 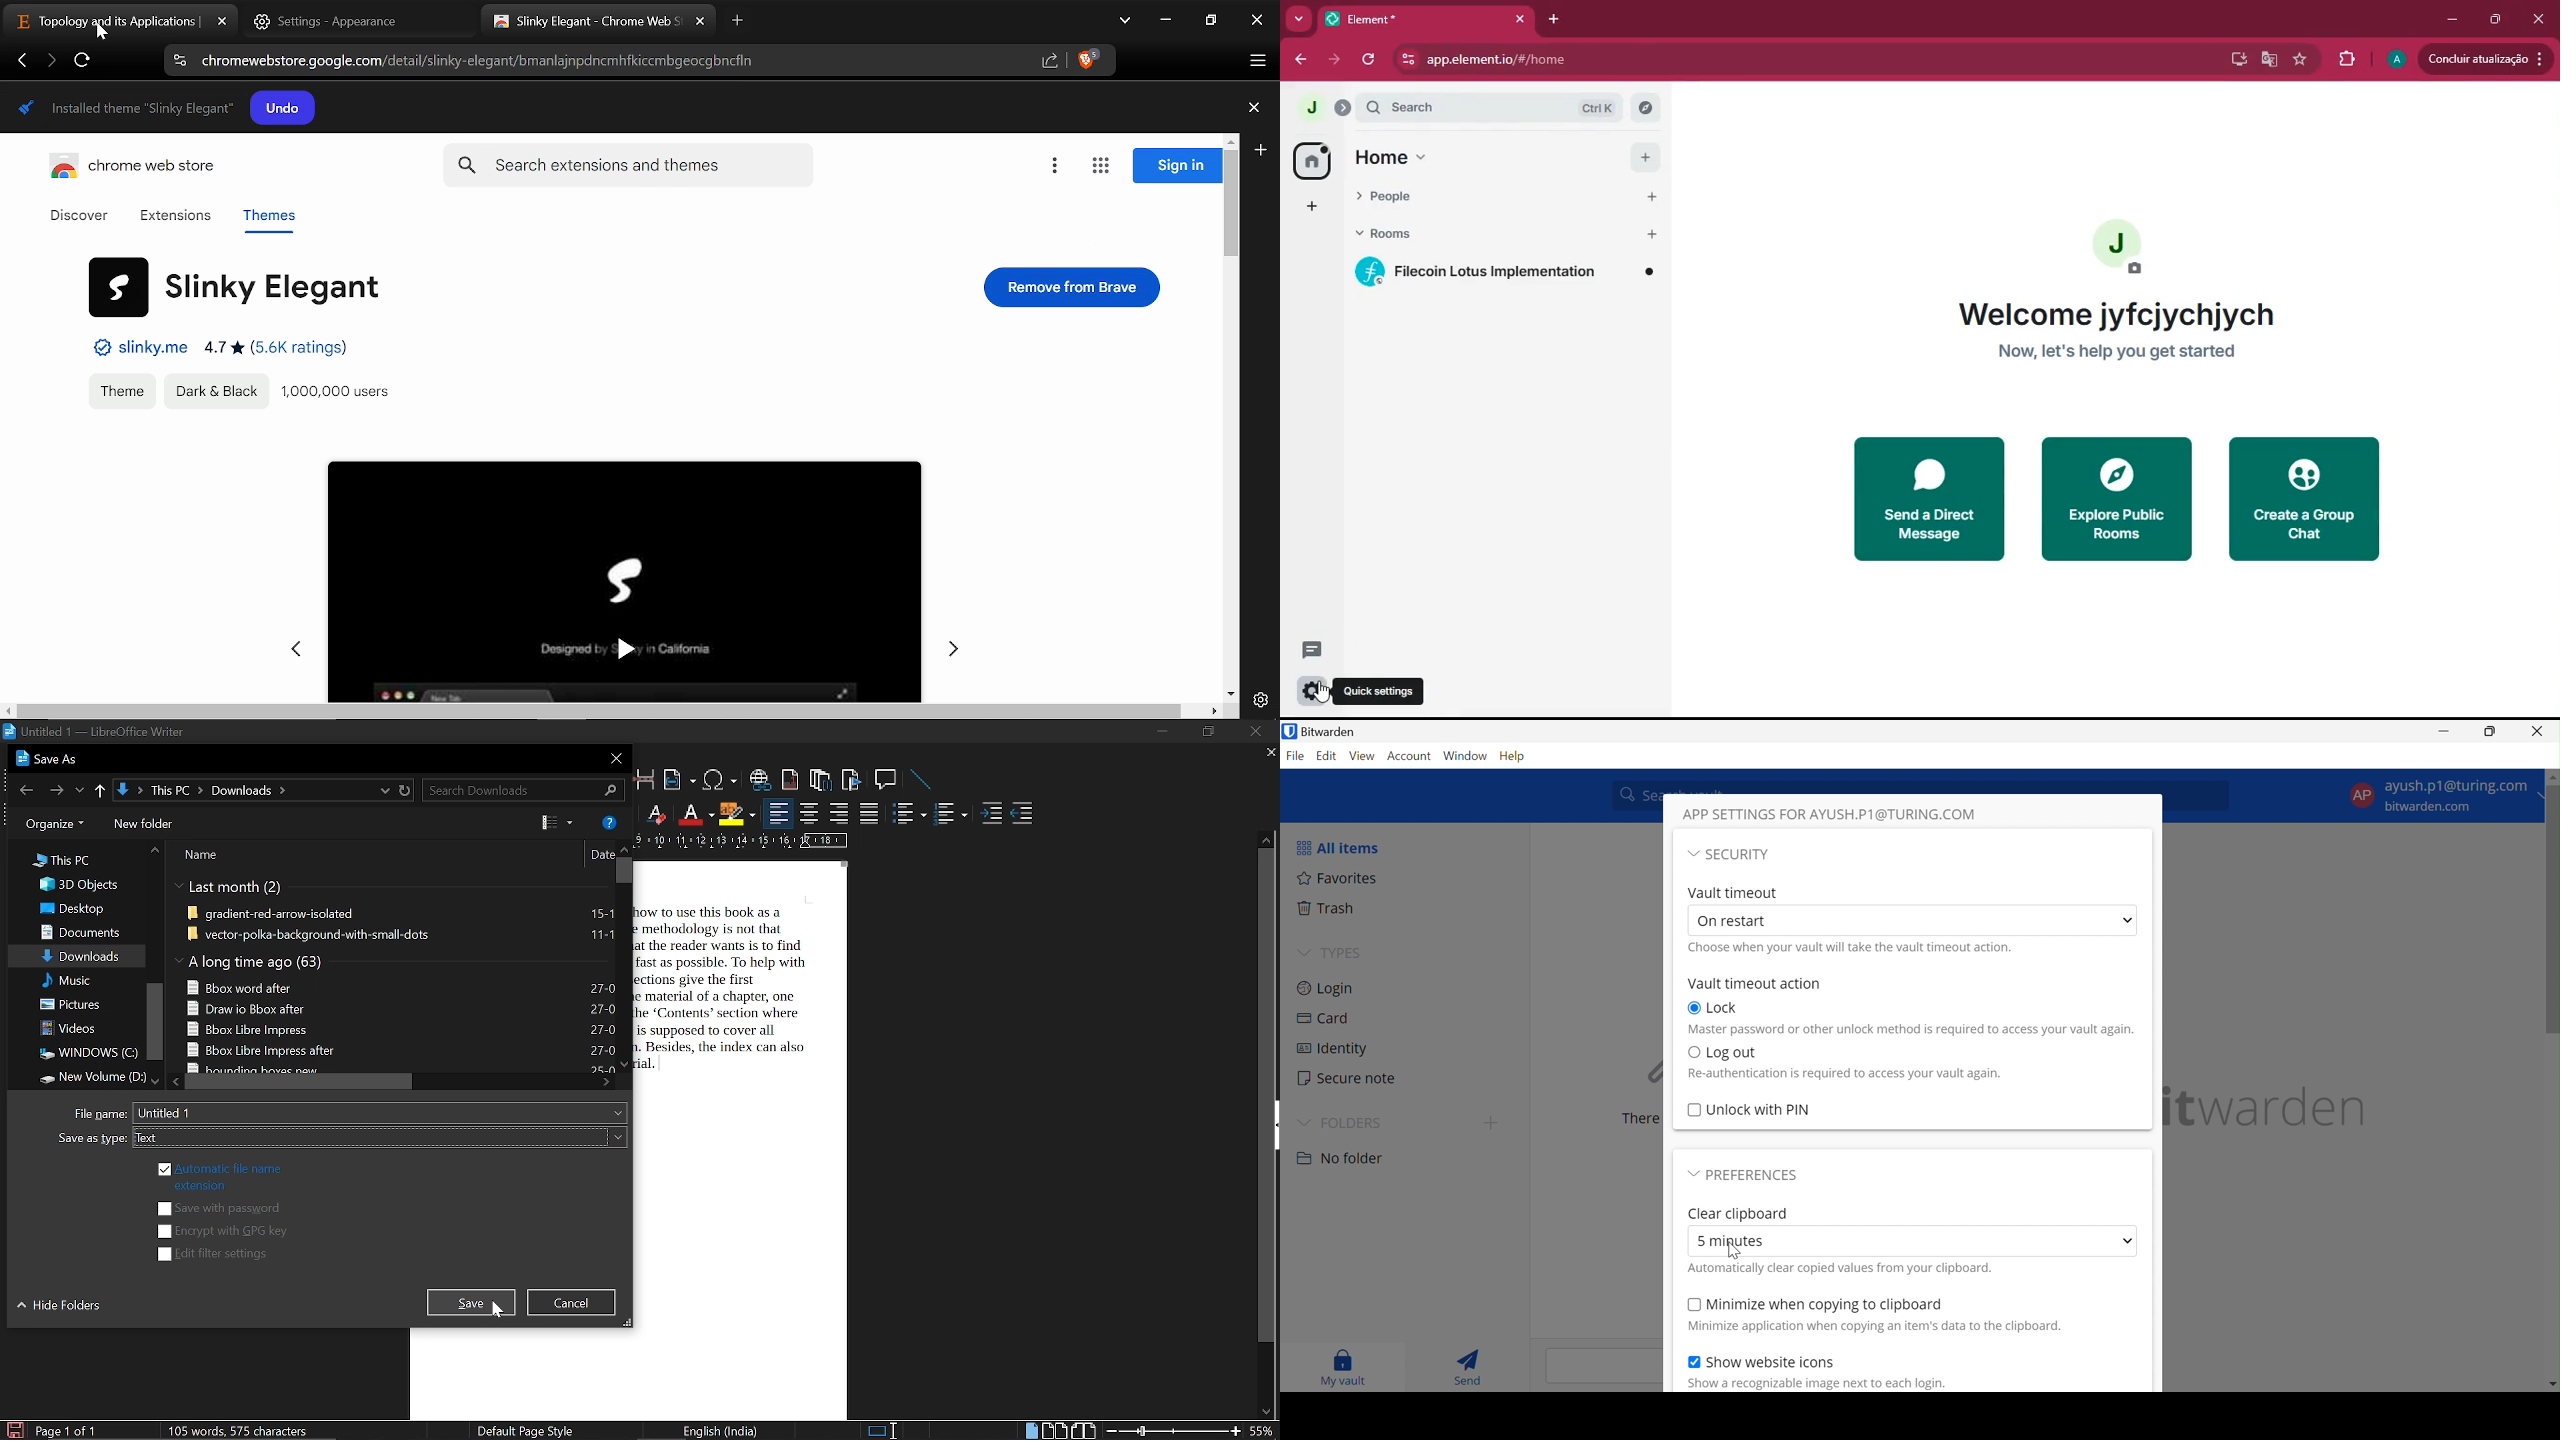 I want to click on profile picture, so click(x=2124, y=245).